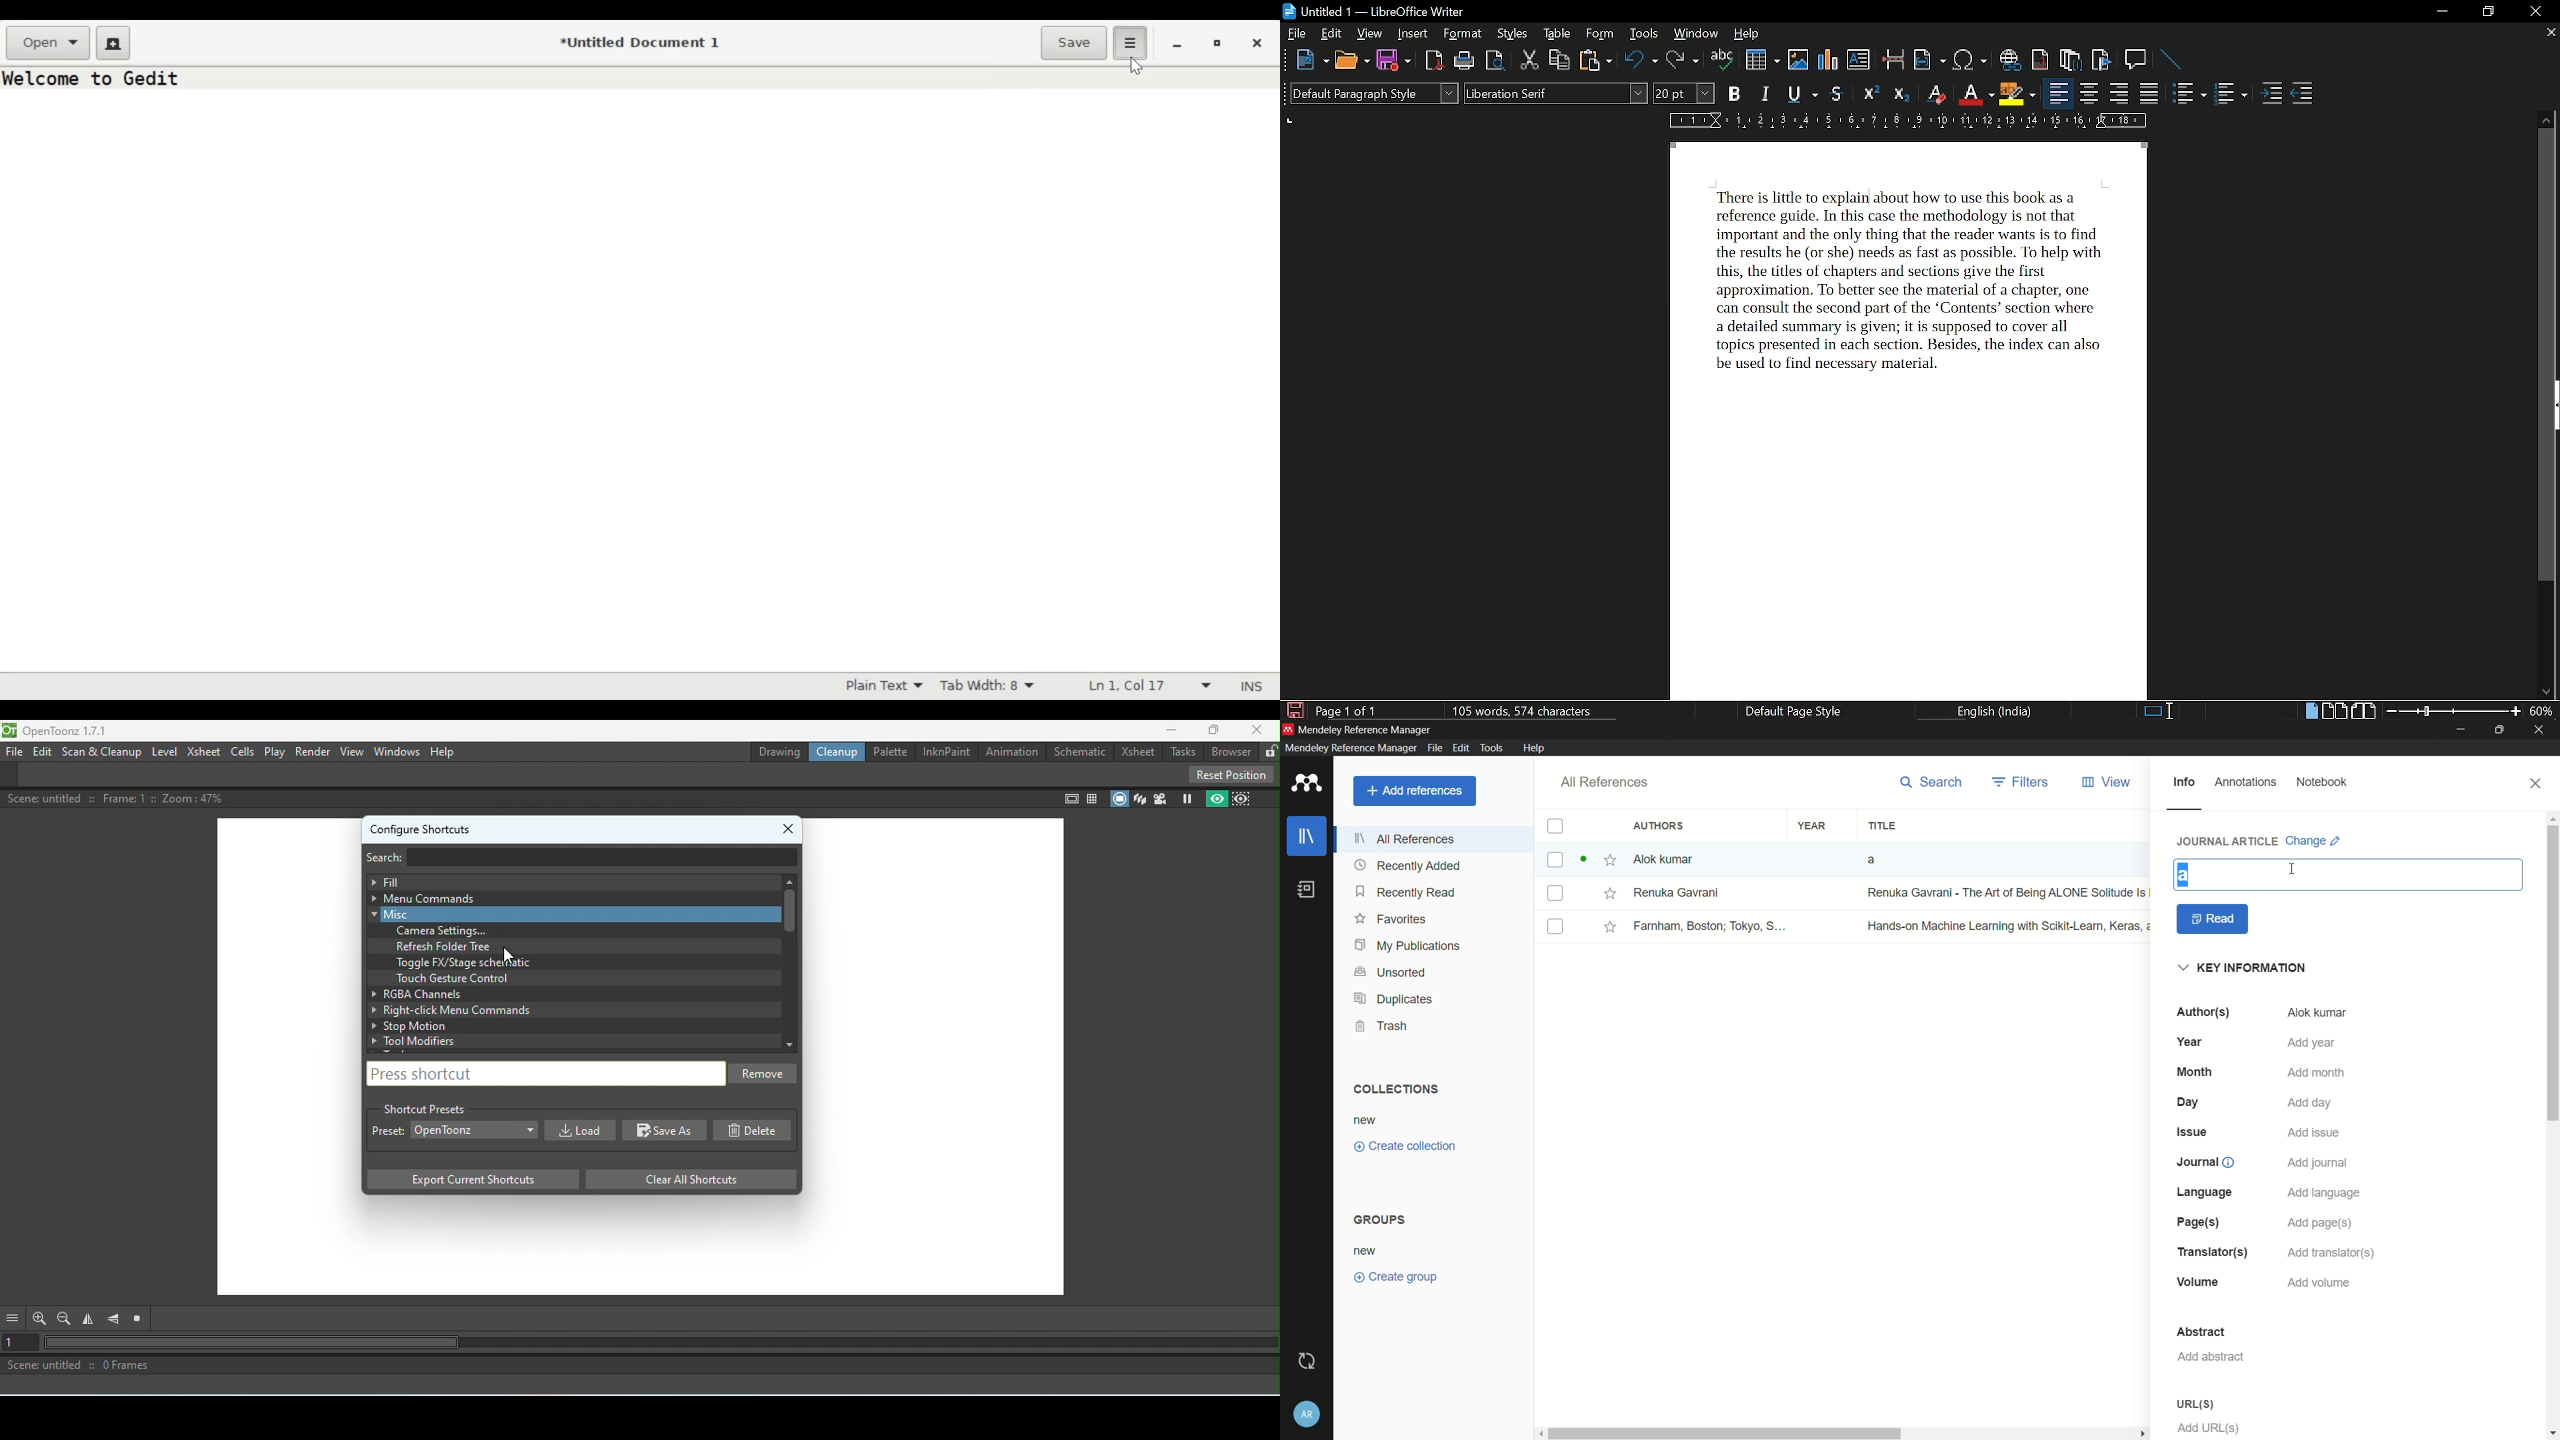 Image resolution: width=2576 pixels, height=1456 pixels. Describe the element at coordinates (2209, 1428) in the screenshot. I see `add url` at that location.